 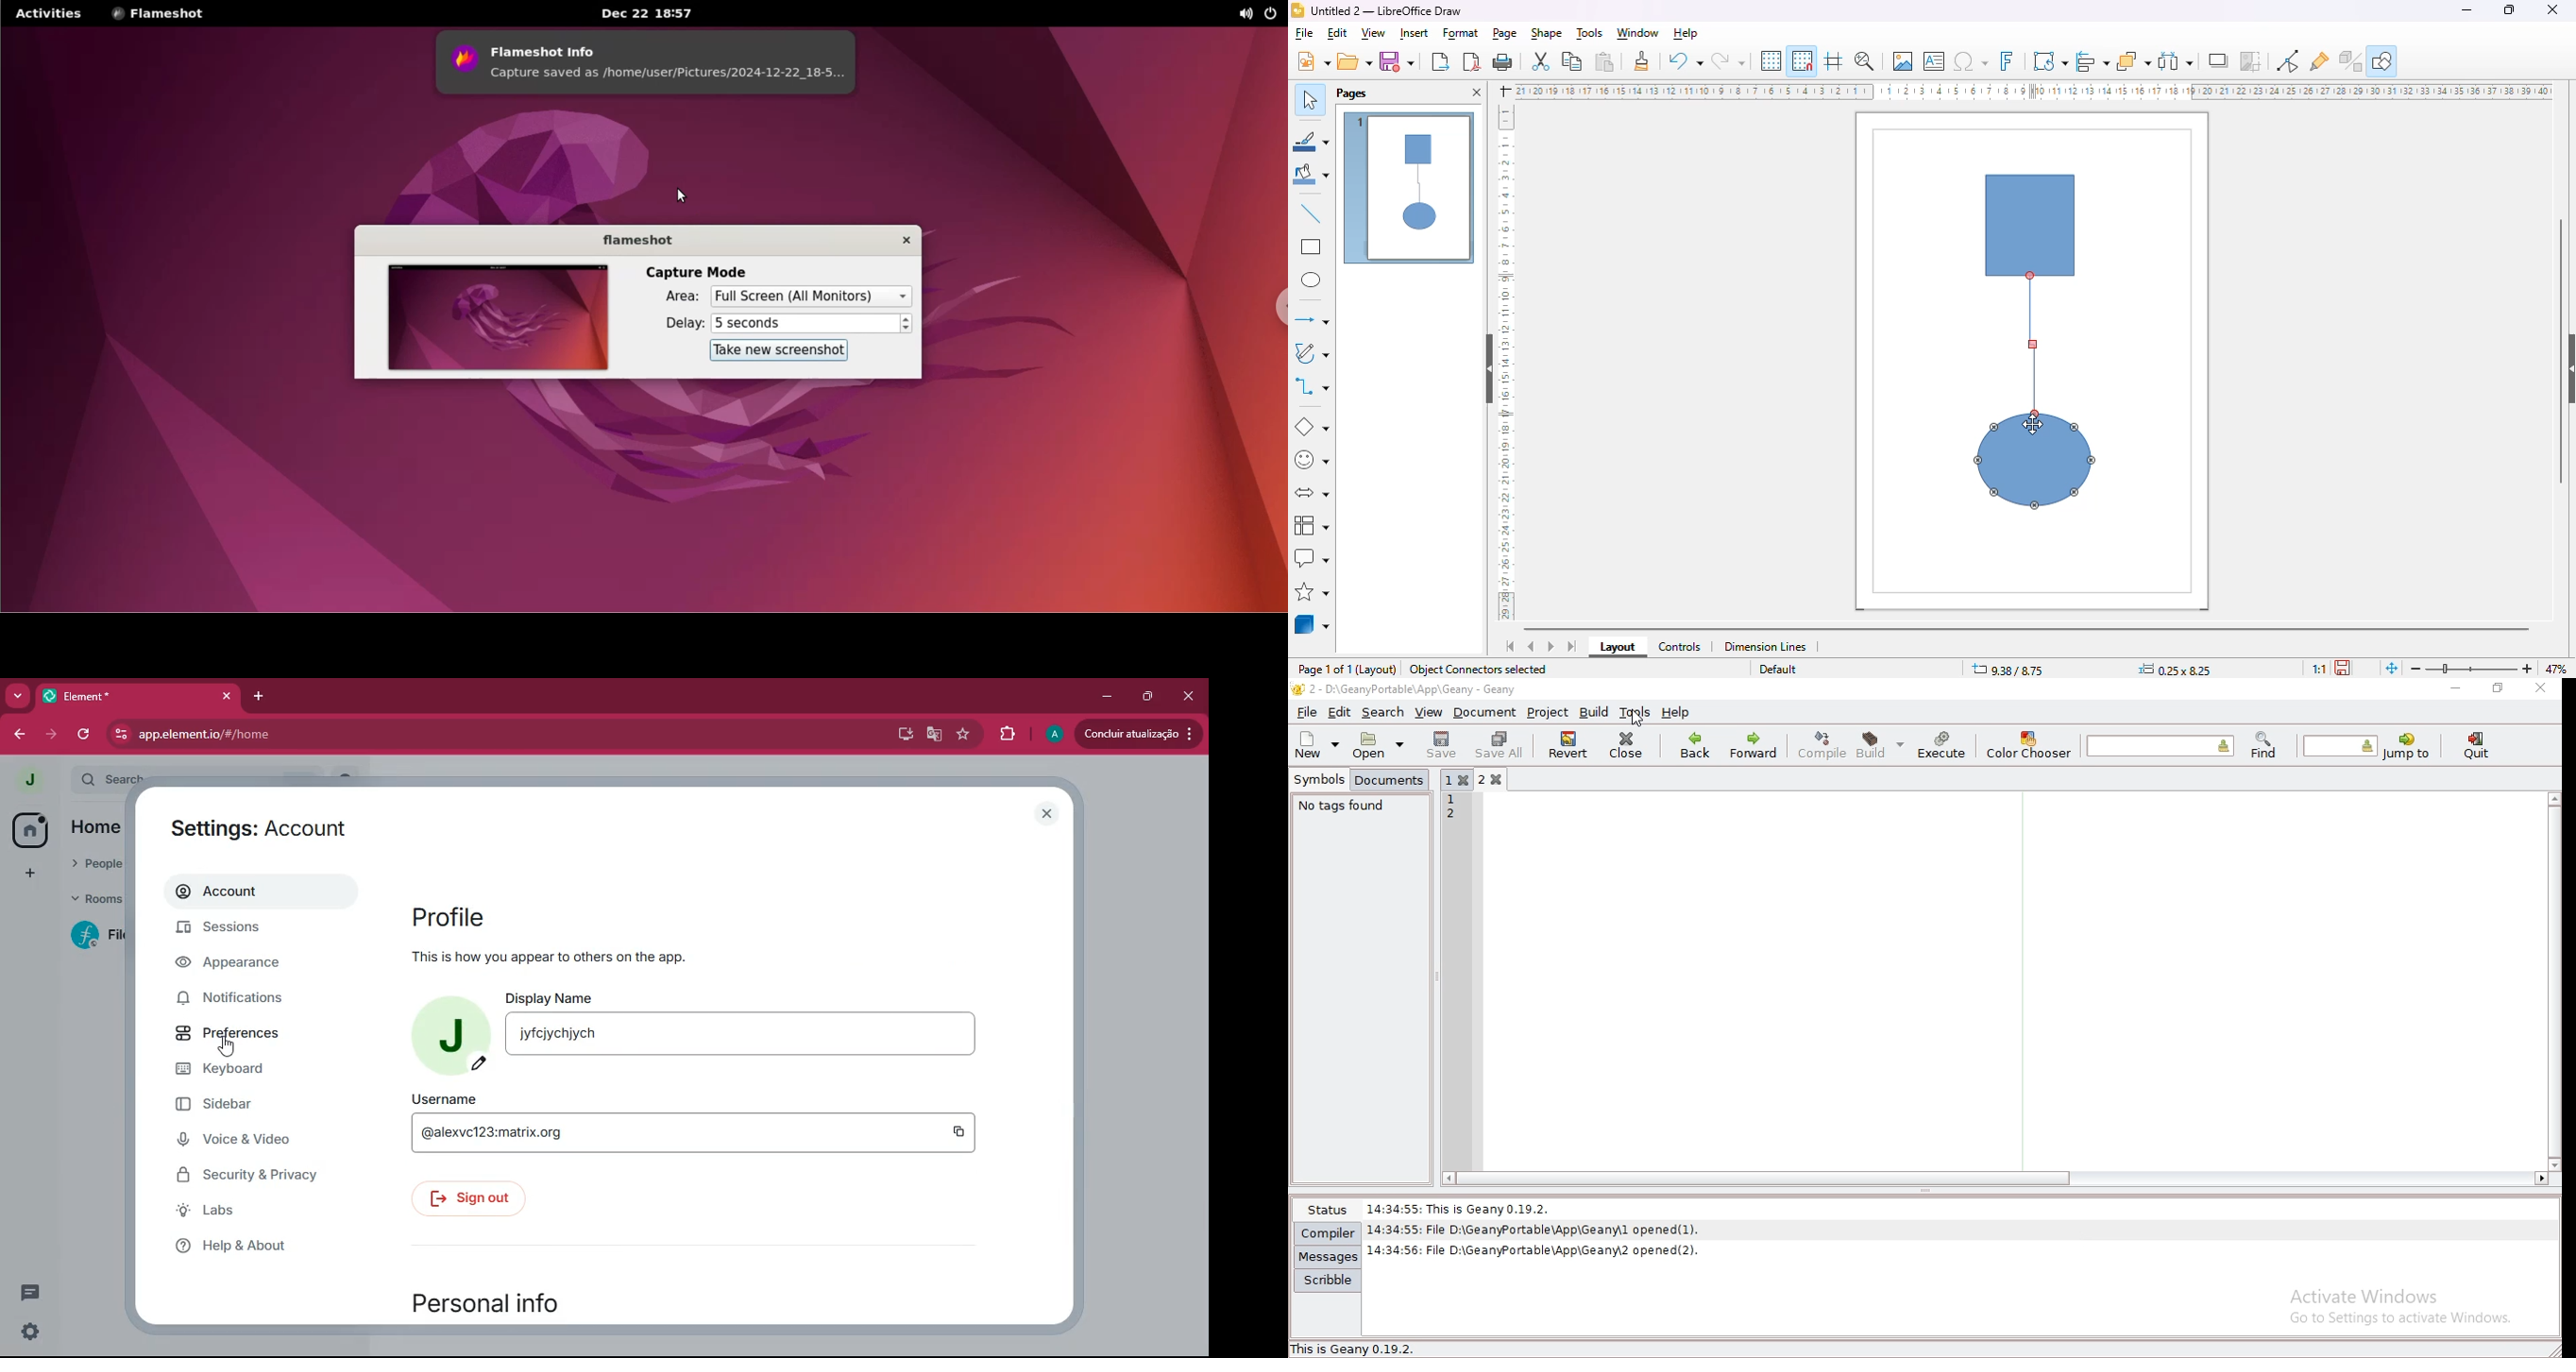 What do you see at coordinates (242, 1247) in the screenshot?
I see `help & about` at bounding box center [242, 1247].